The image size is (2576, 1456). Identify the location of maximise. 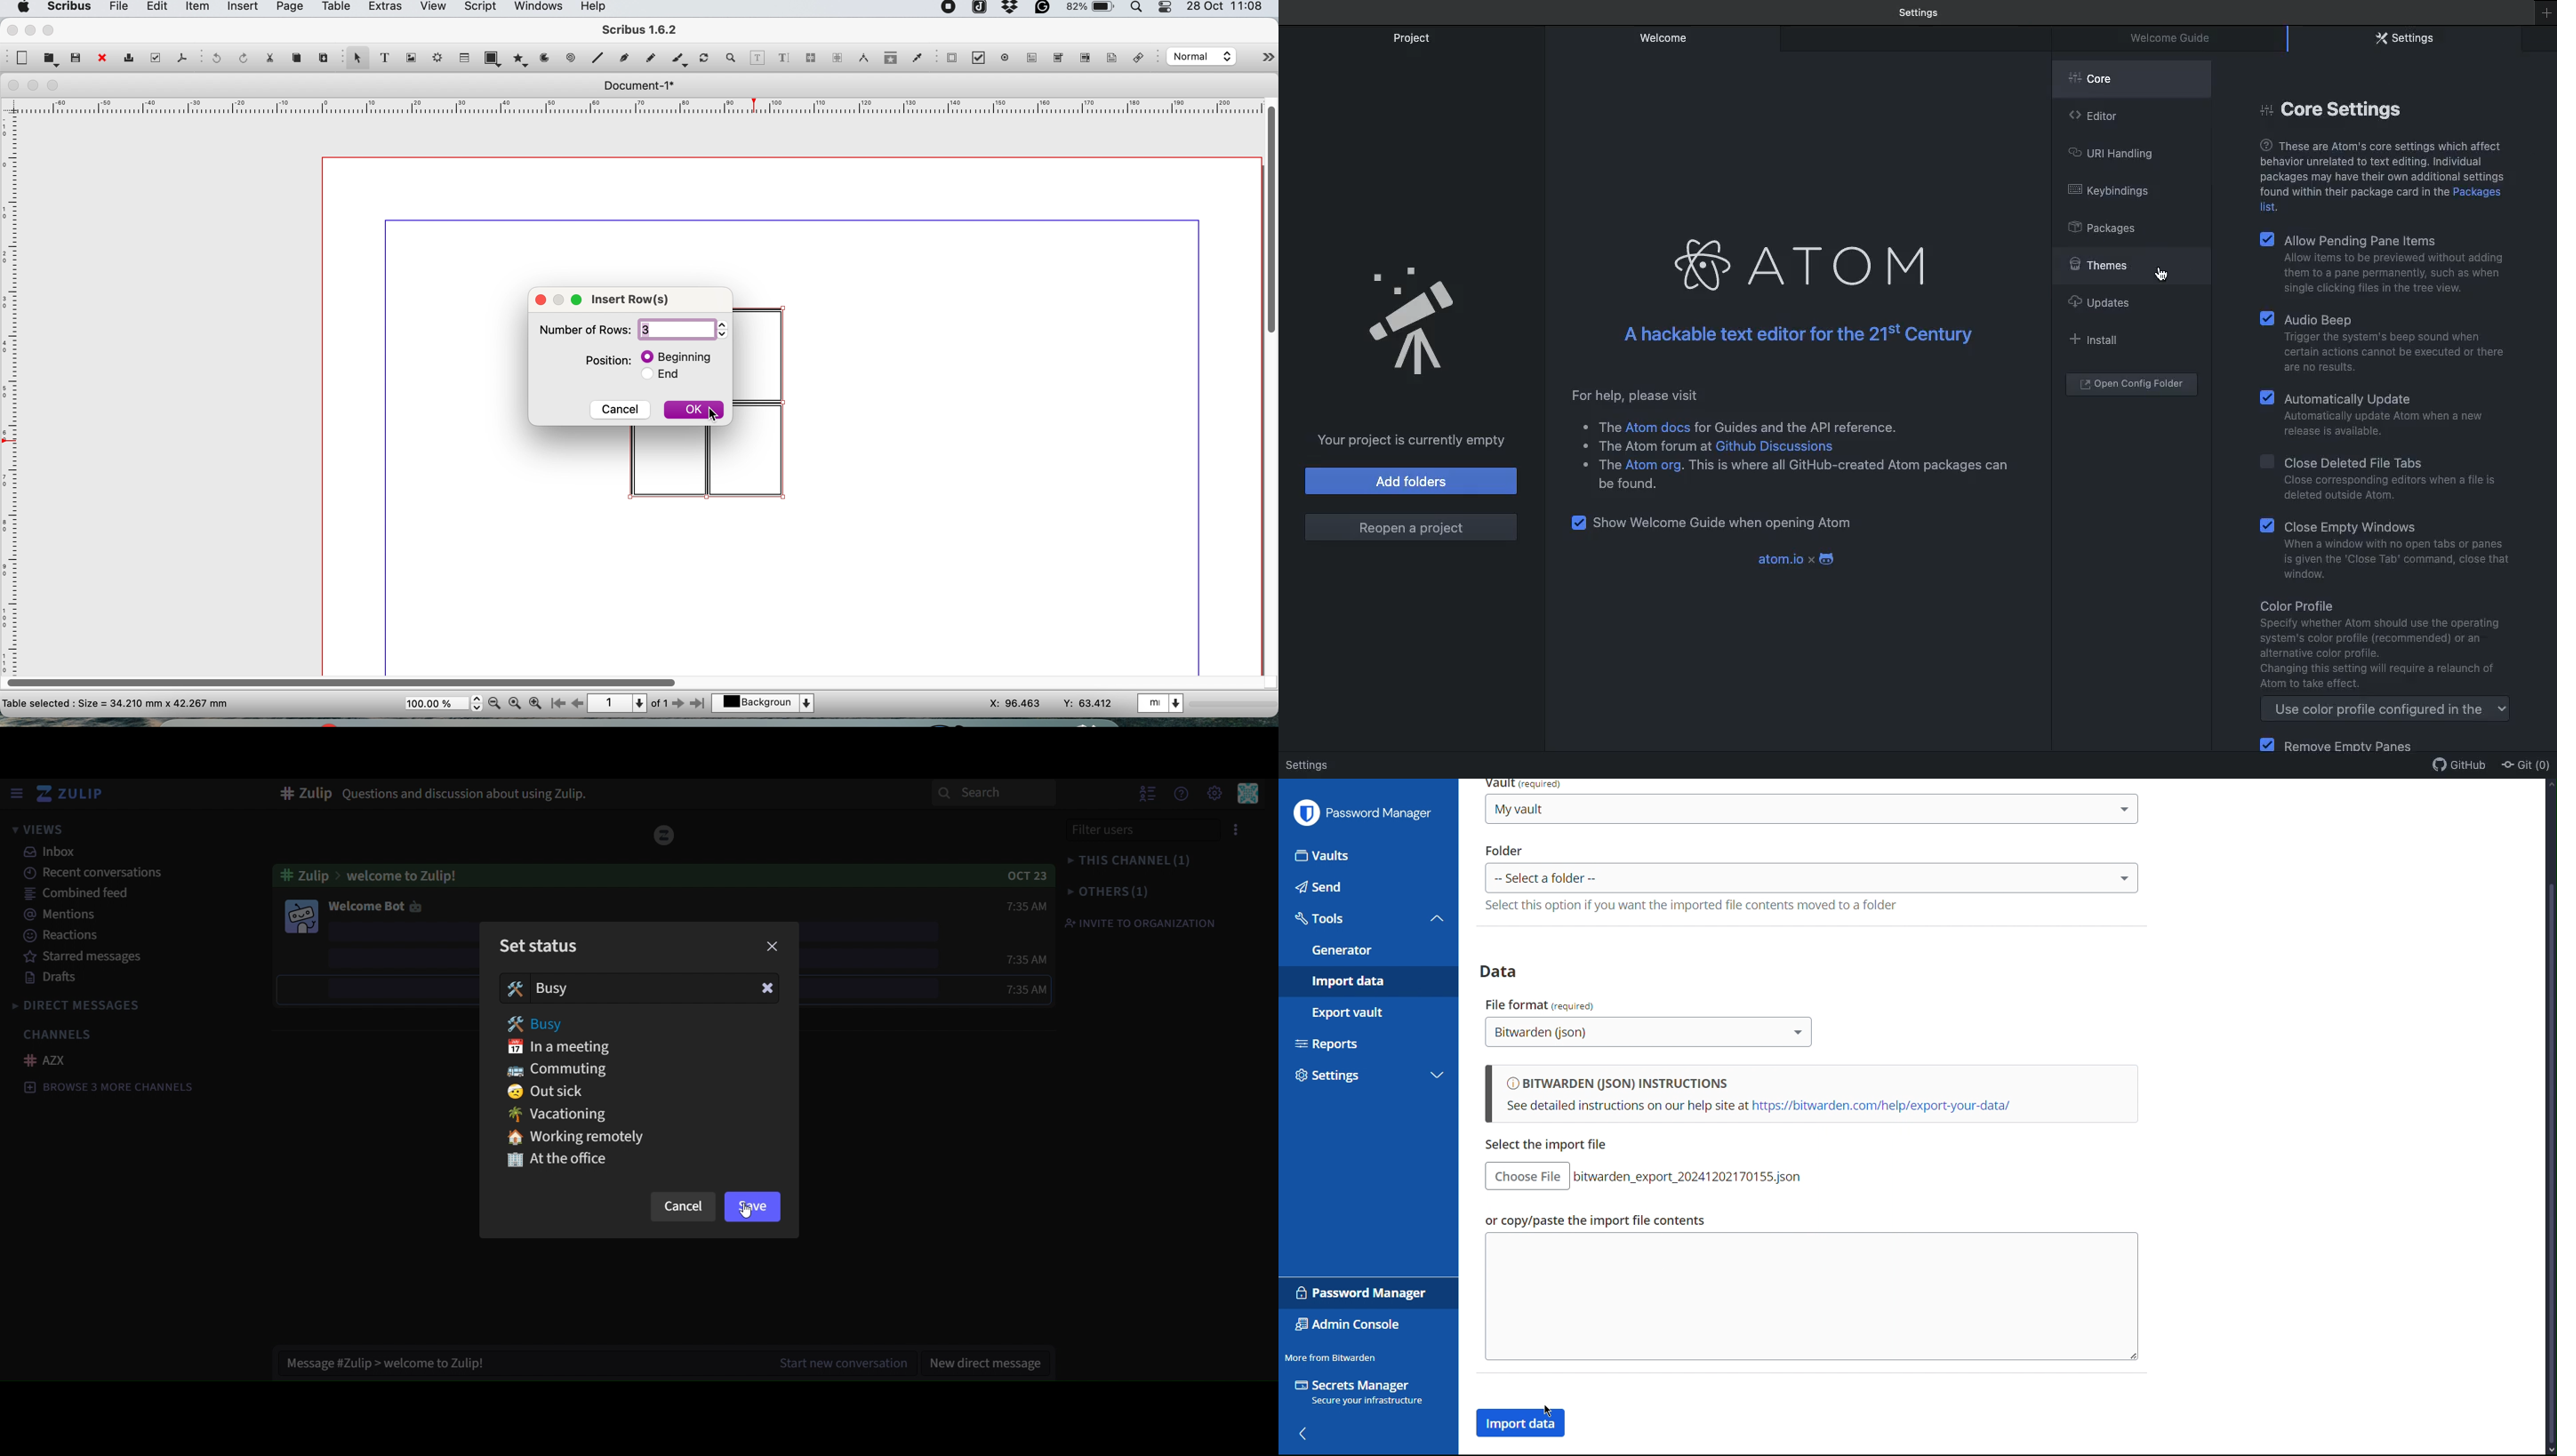
(56, 86).